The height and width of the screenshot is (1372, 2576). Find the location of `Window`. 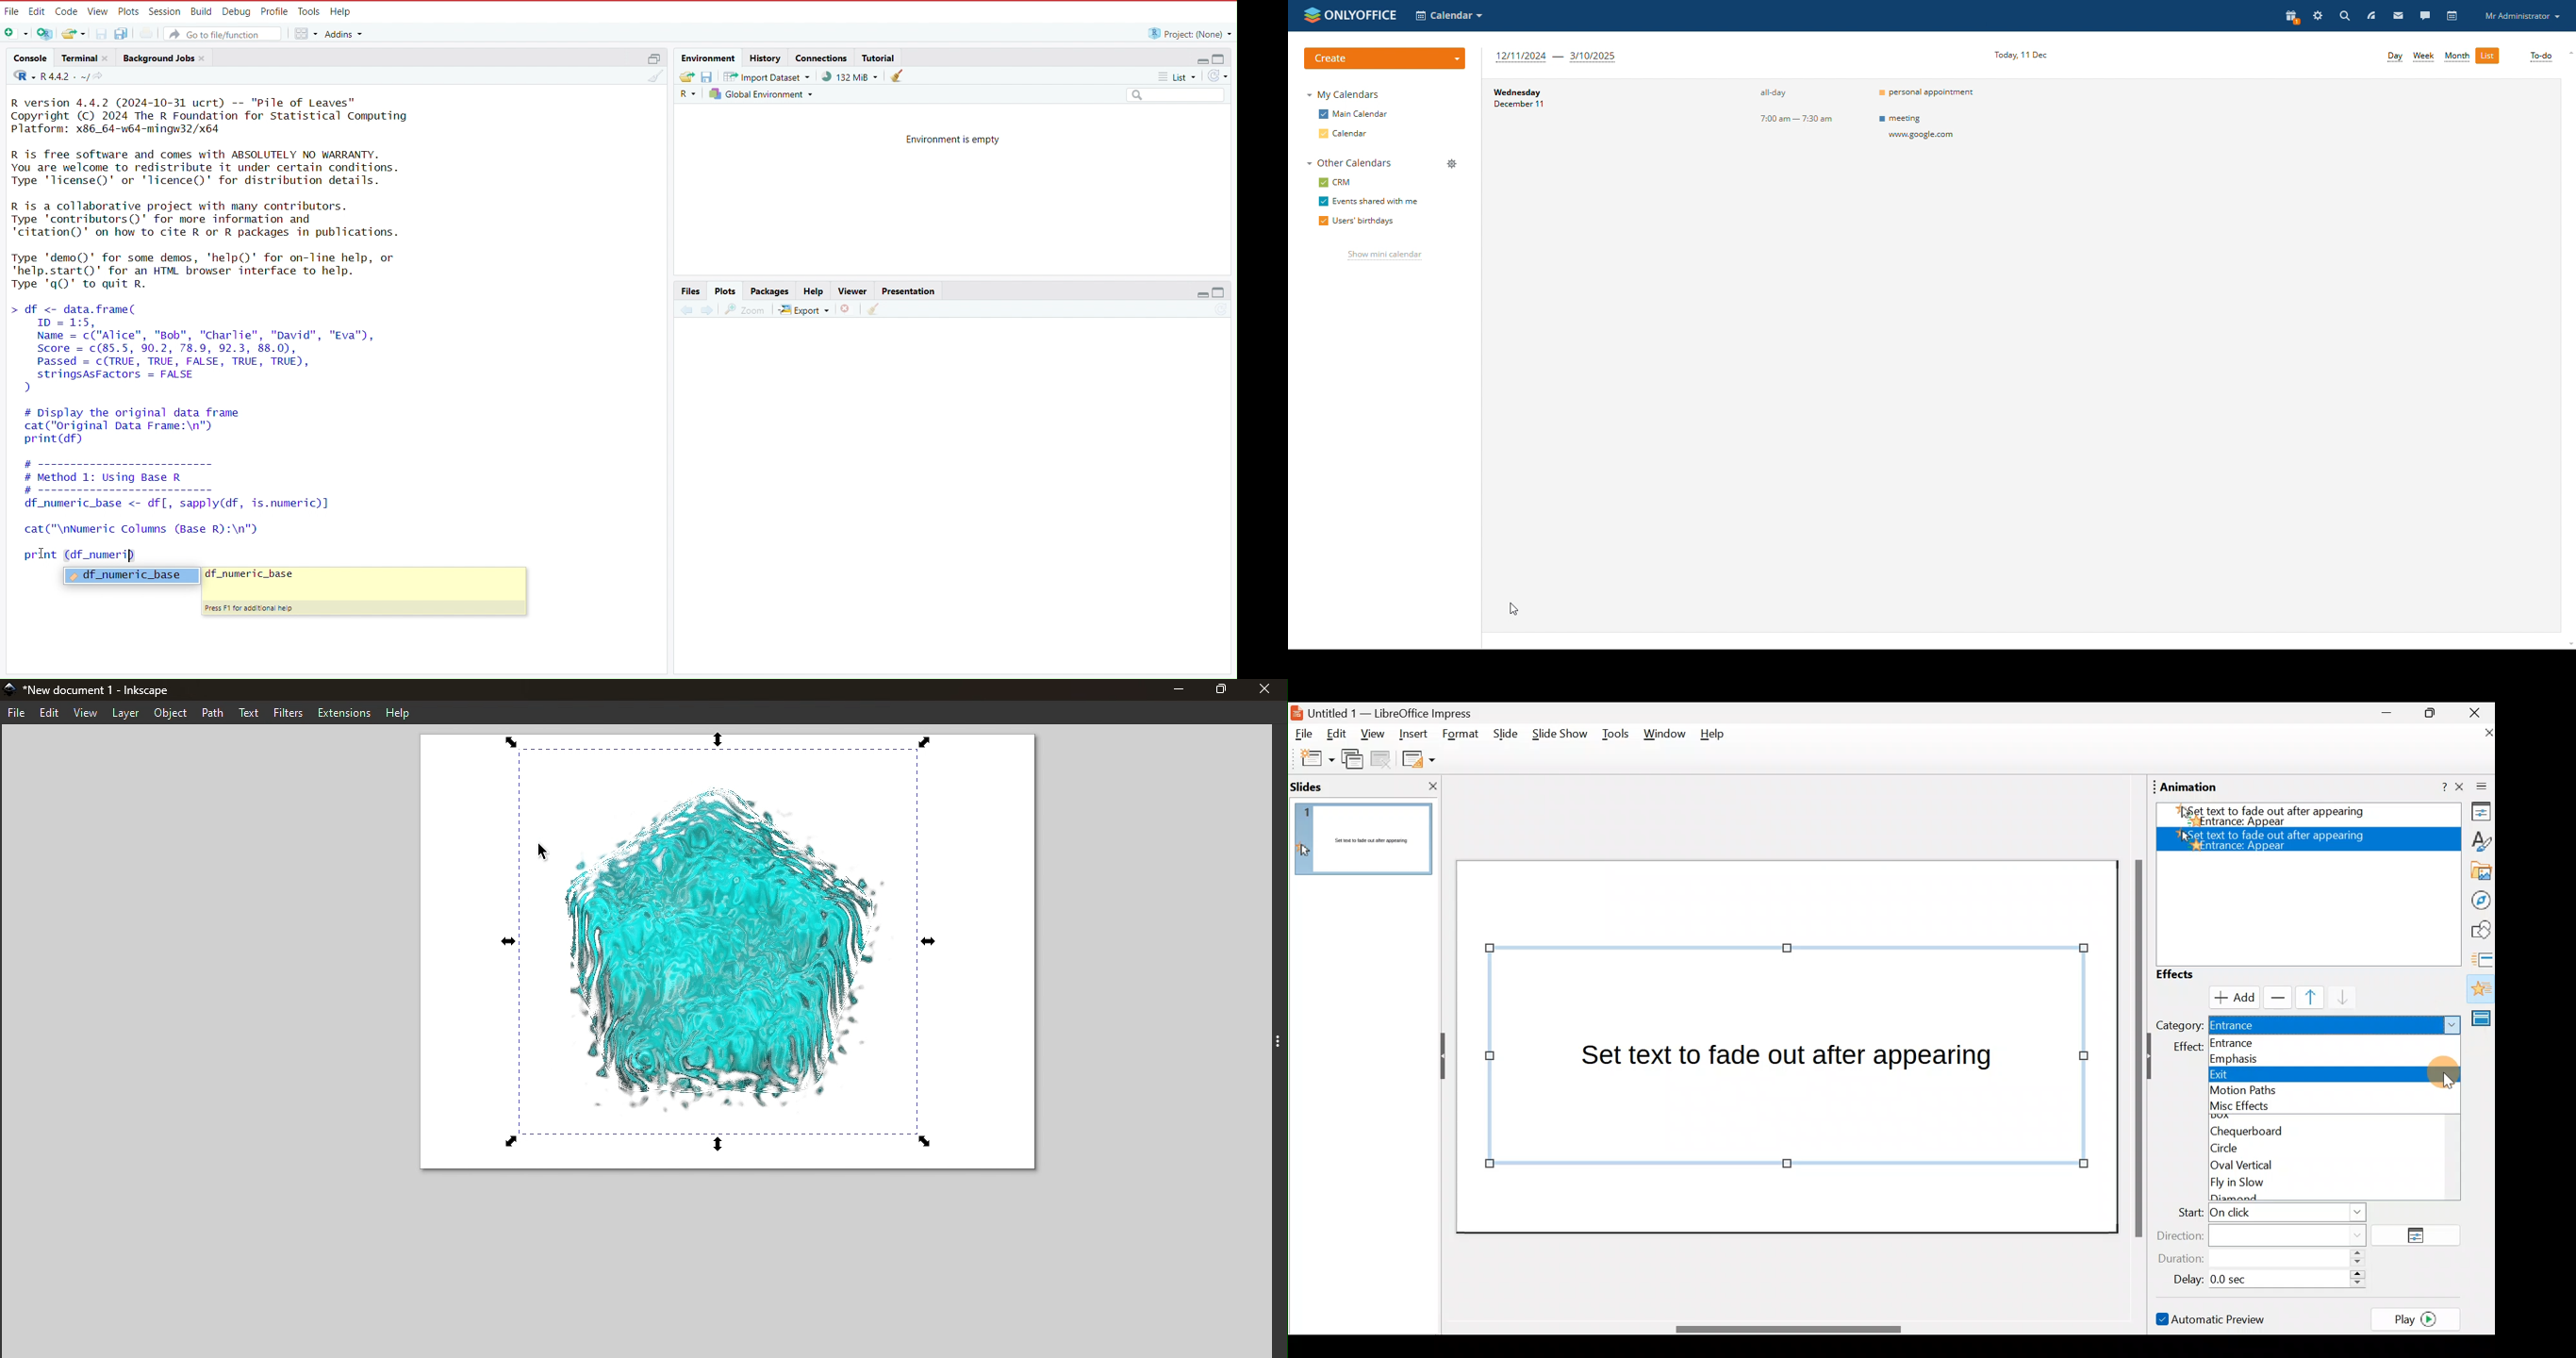

Window is located at coordinates (1665, 737).